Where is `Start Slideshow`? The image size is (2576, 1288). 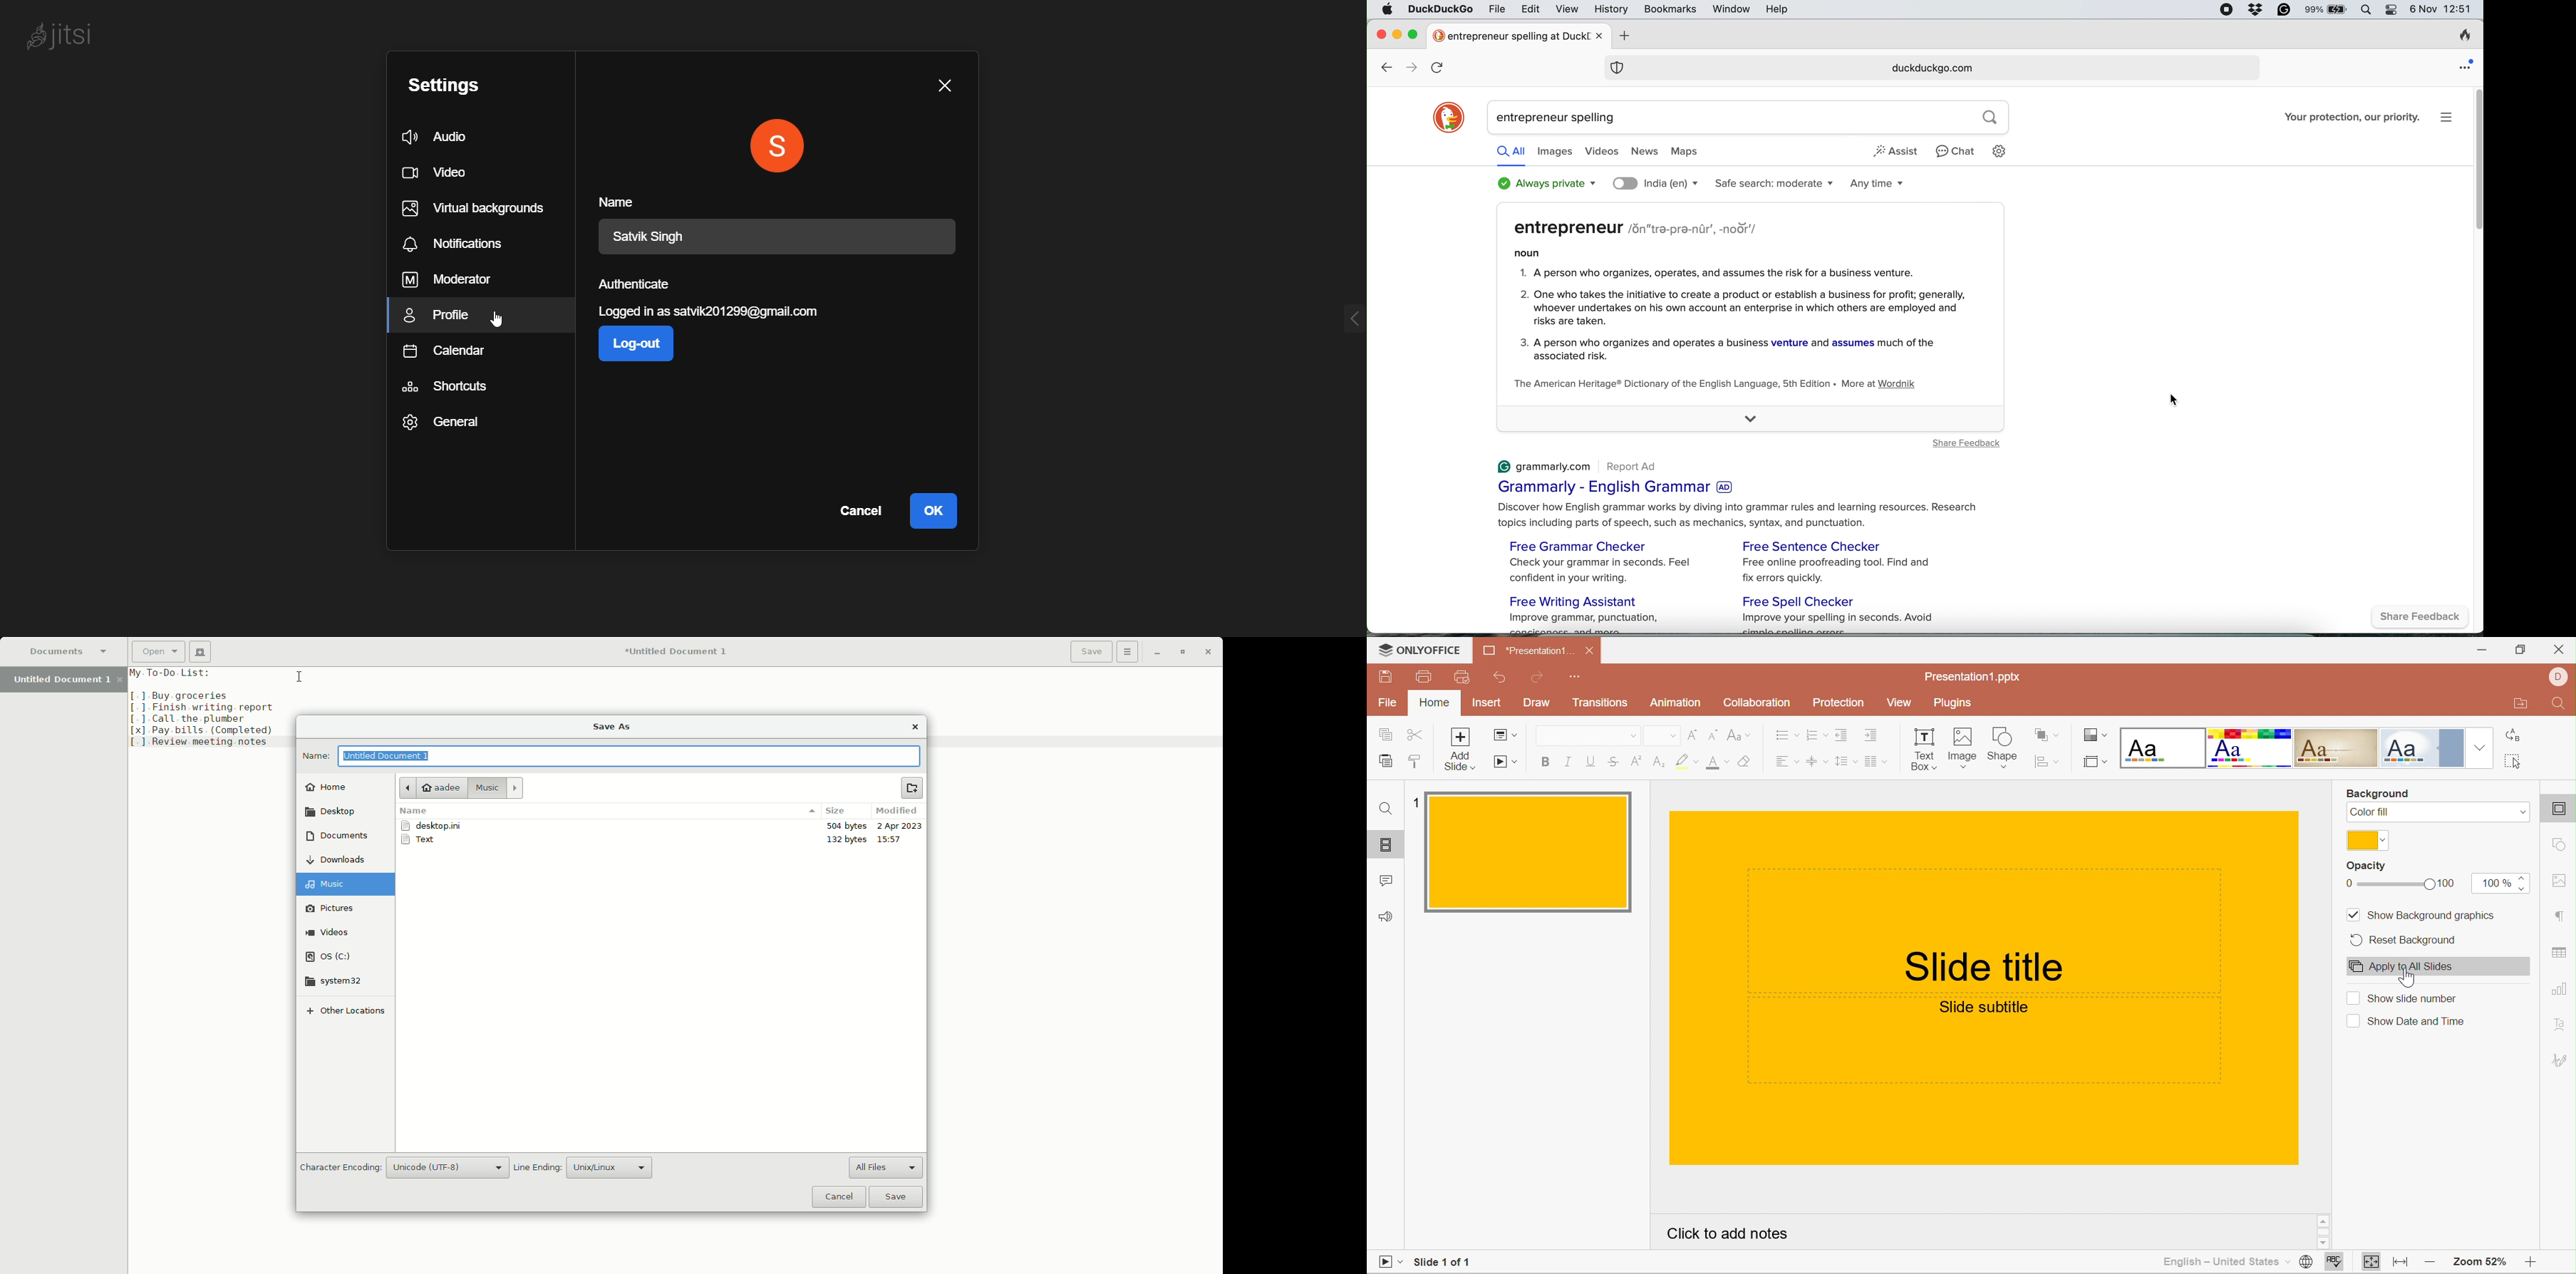 Start Slideshow is located at coordinates (1506, 762).